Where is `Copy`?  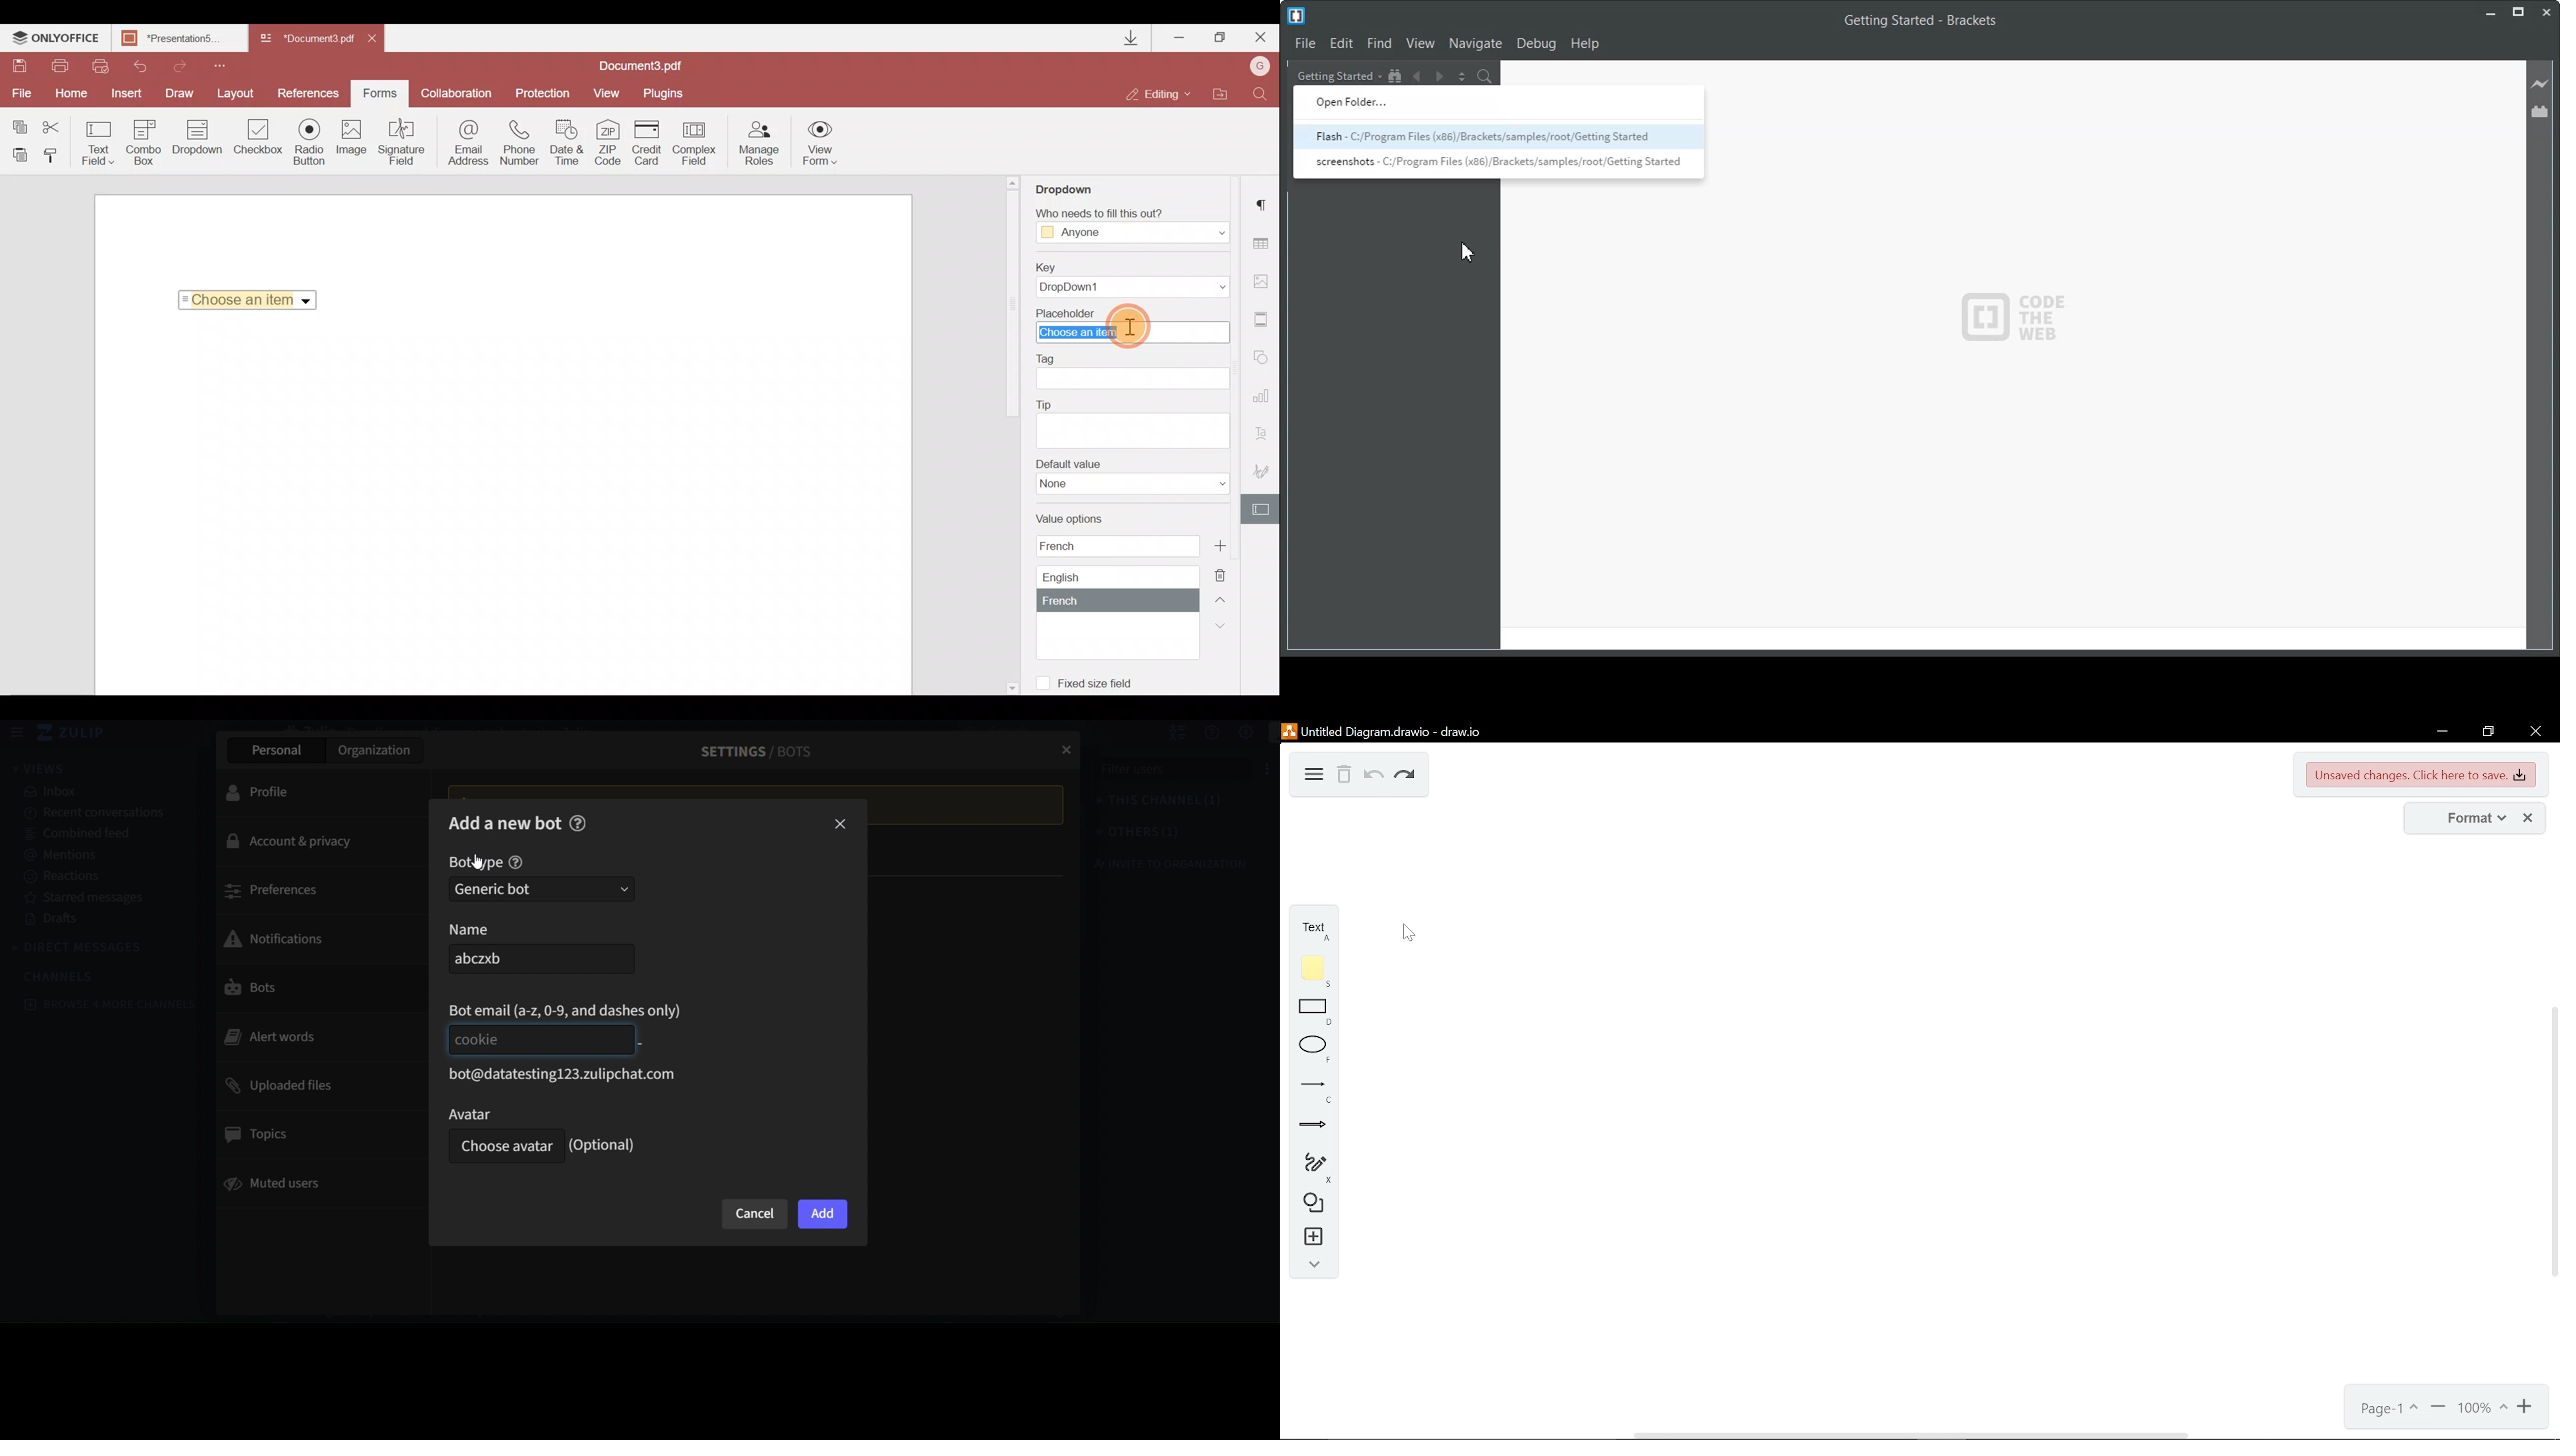
Copy is located at coordinates (19, 124).